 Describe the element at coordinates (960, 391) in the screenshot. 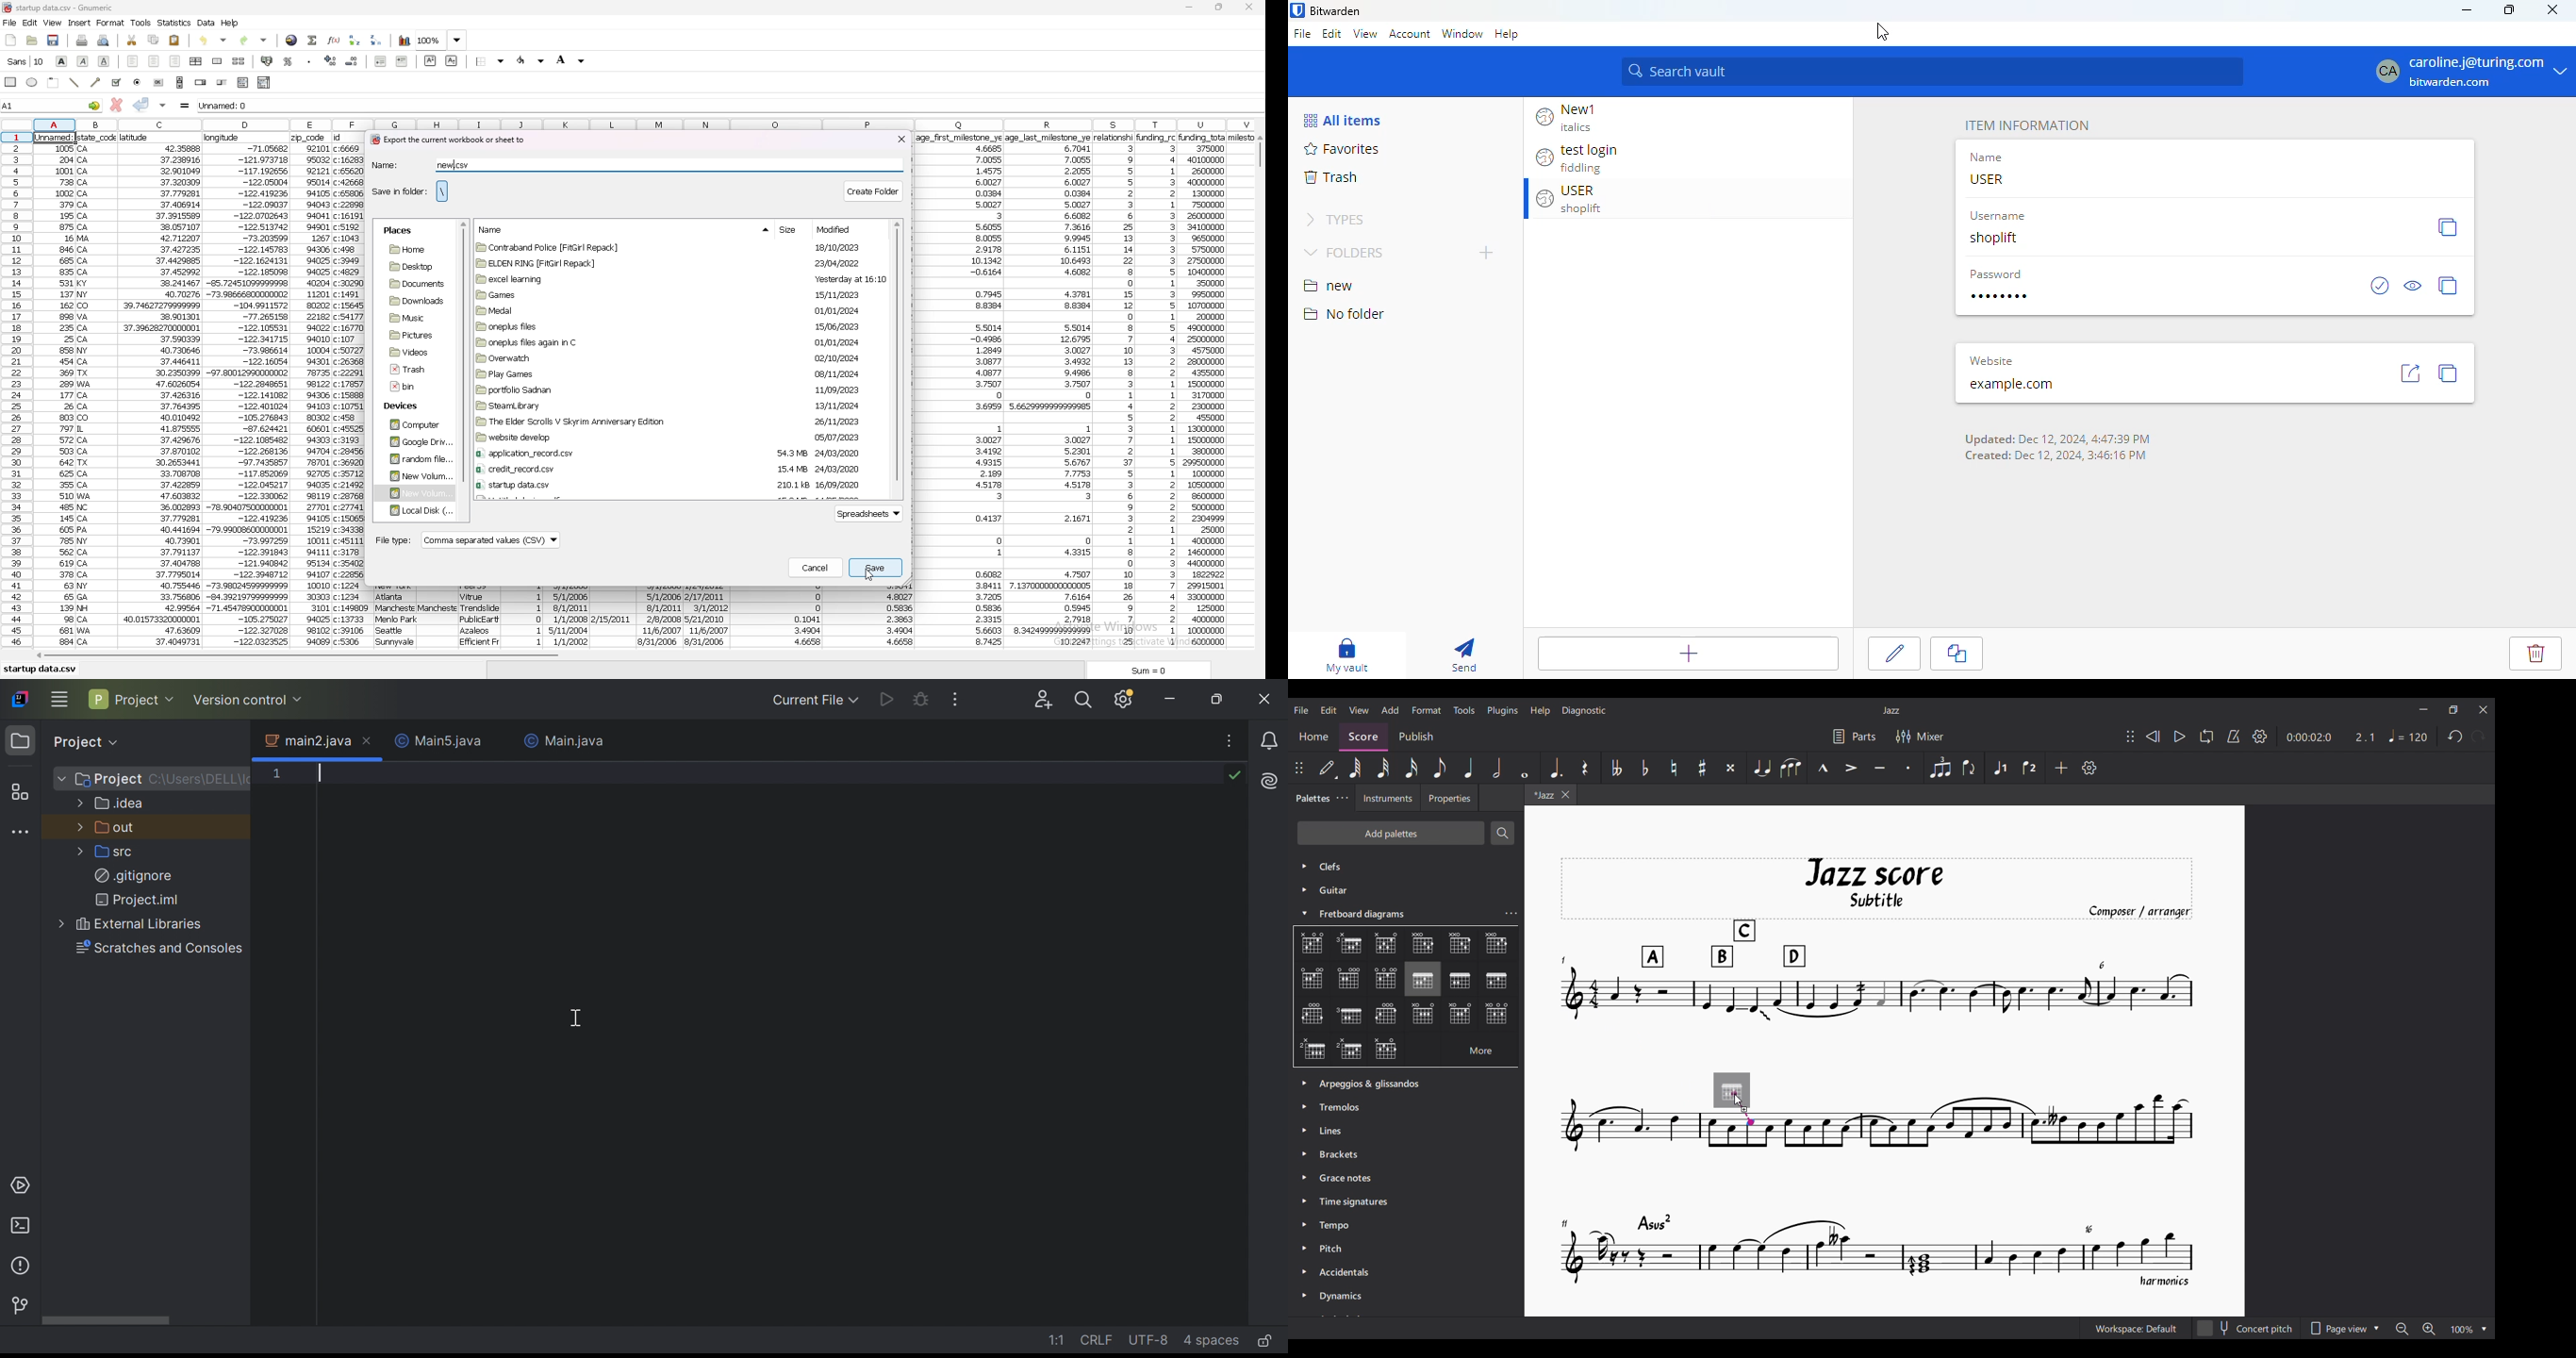

I see `daat` at that location.